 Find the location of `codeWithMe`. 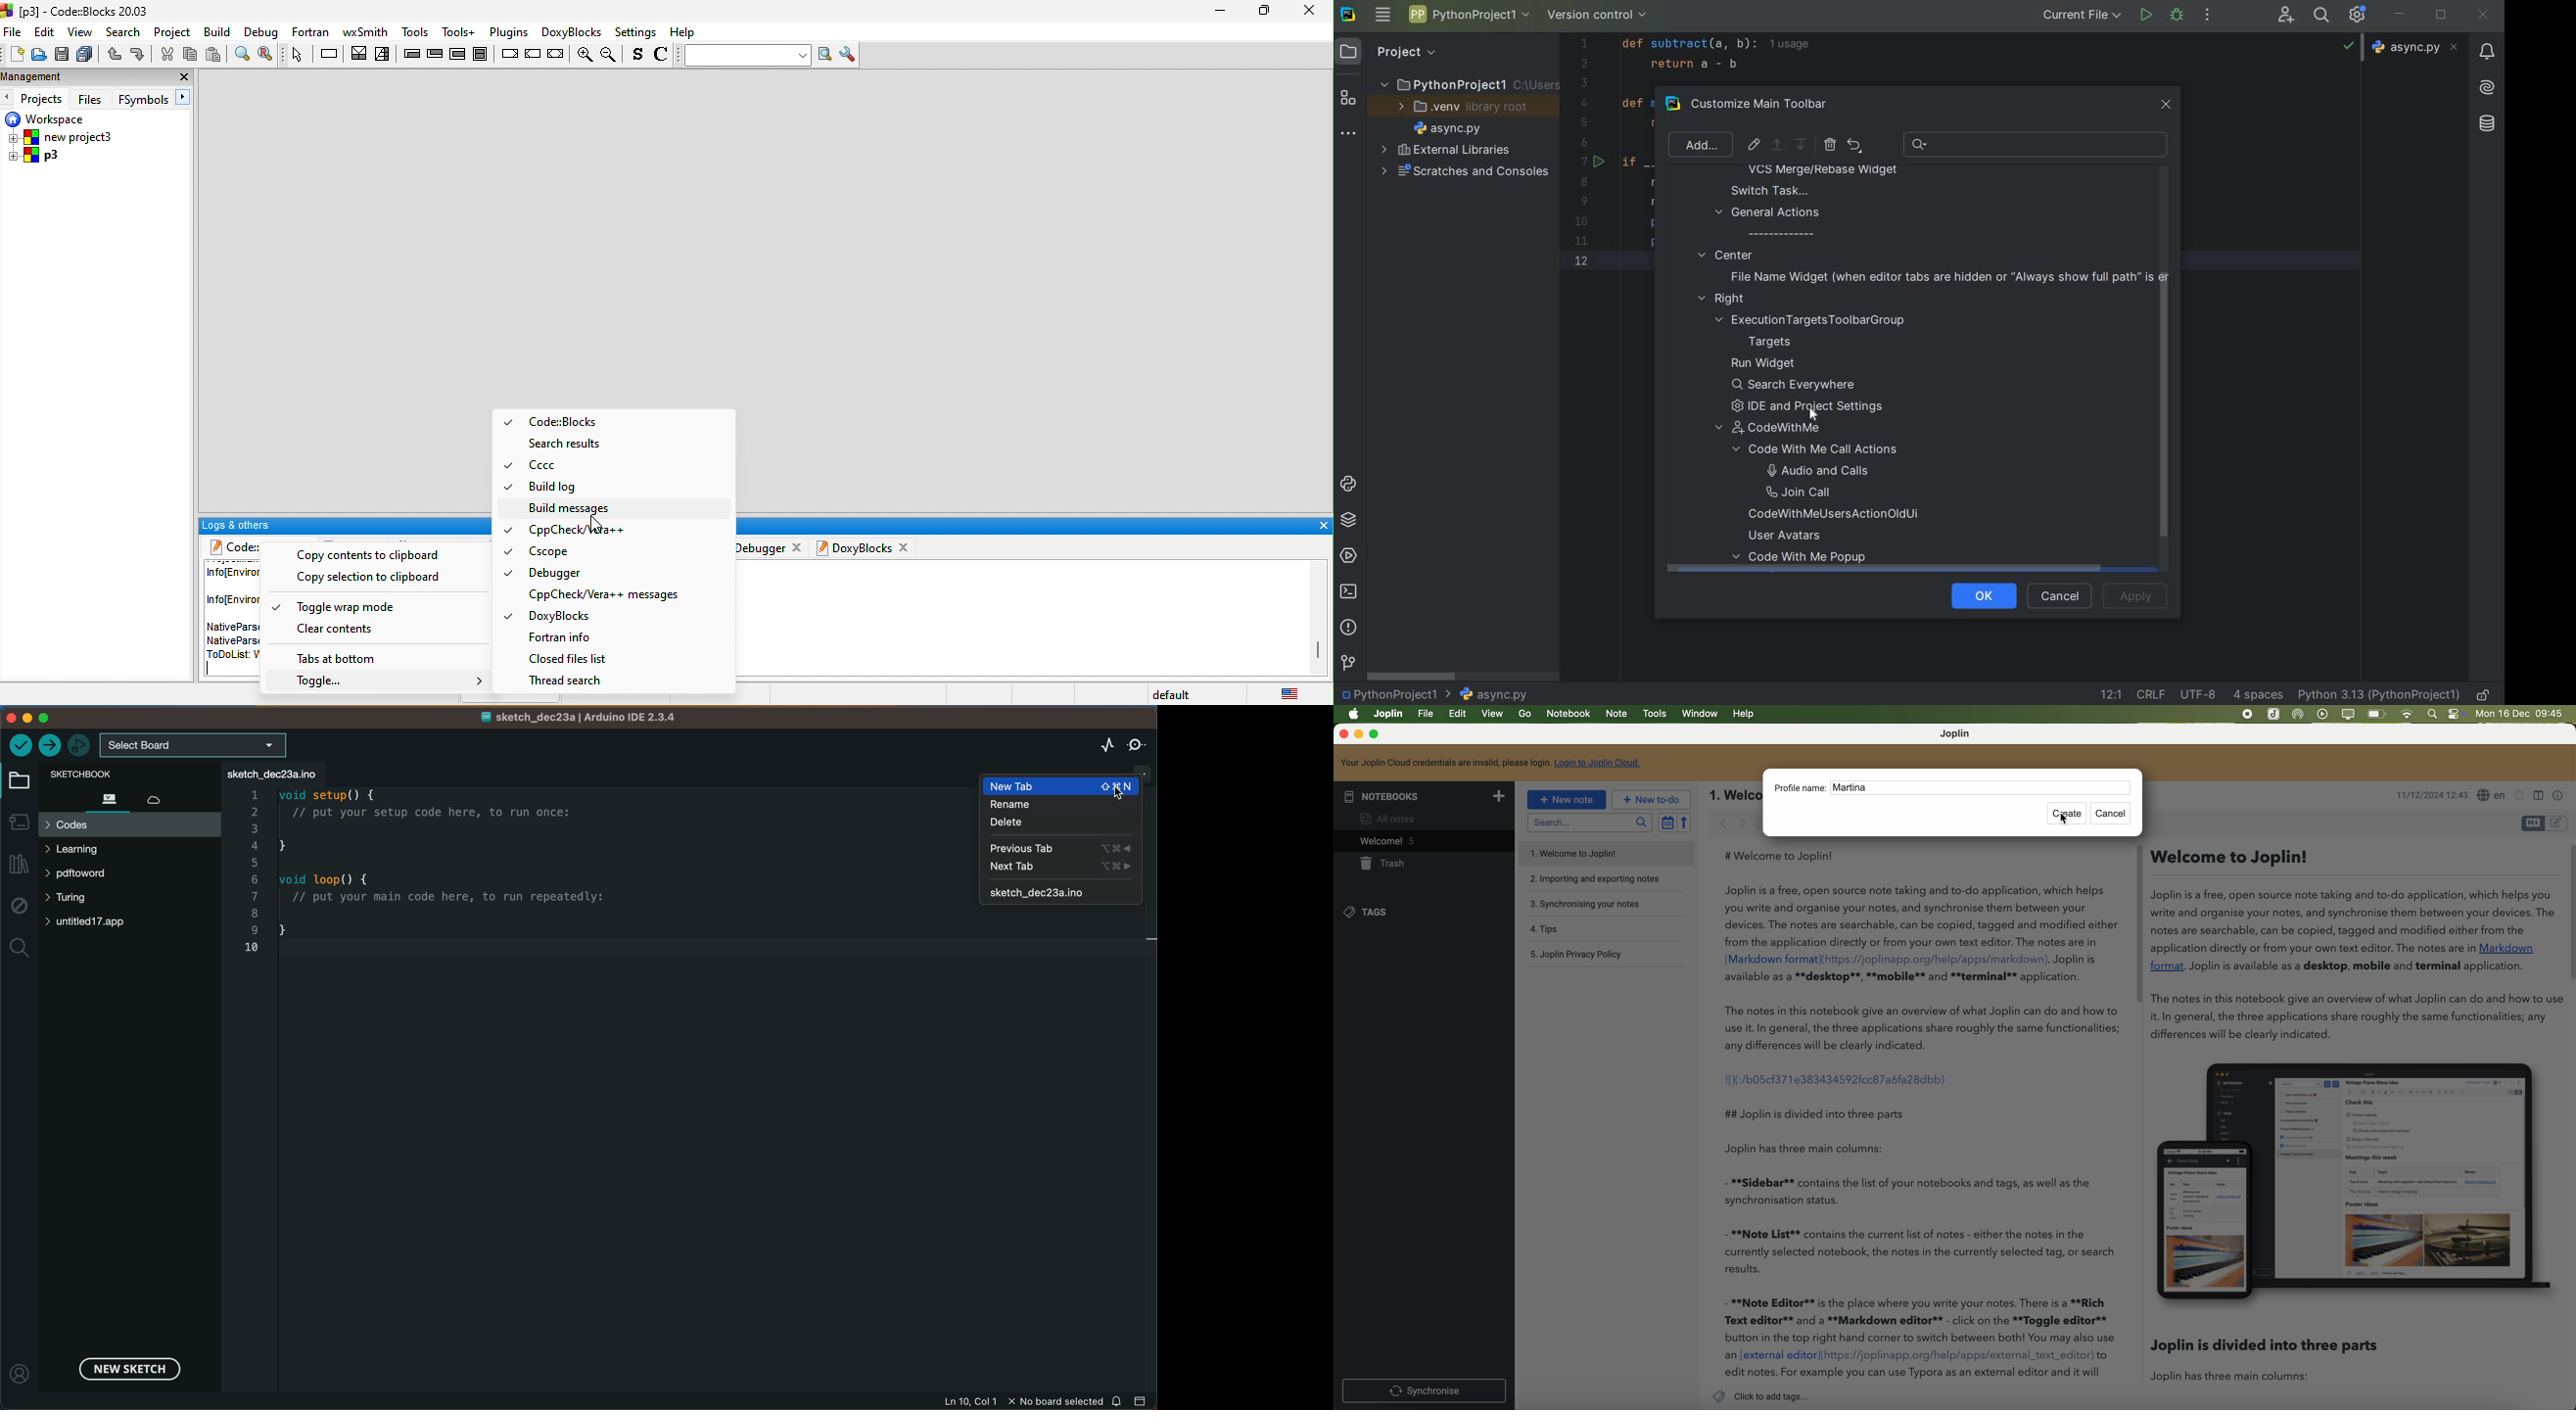

codeWithMe is located at coordinates (1778, 429).